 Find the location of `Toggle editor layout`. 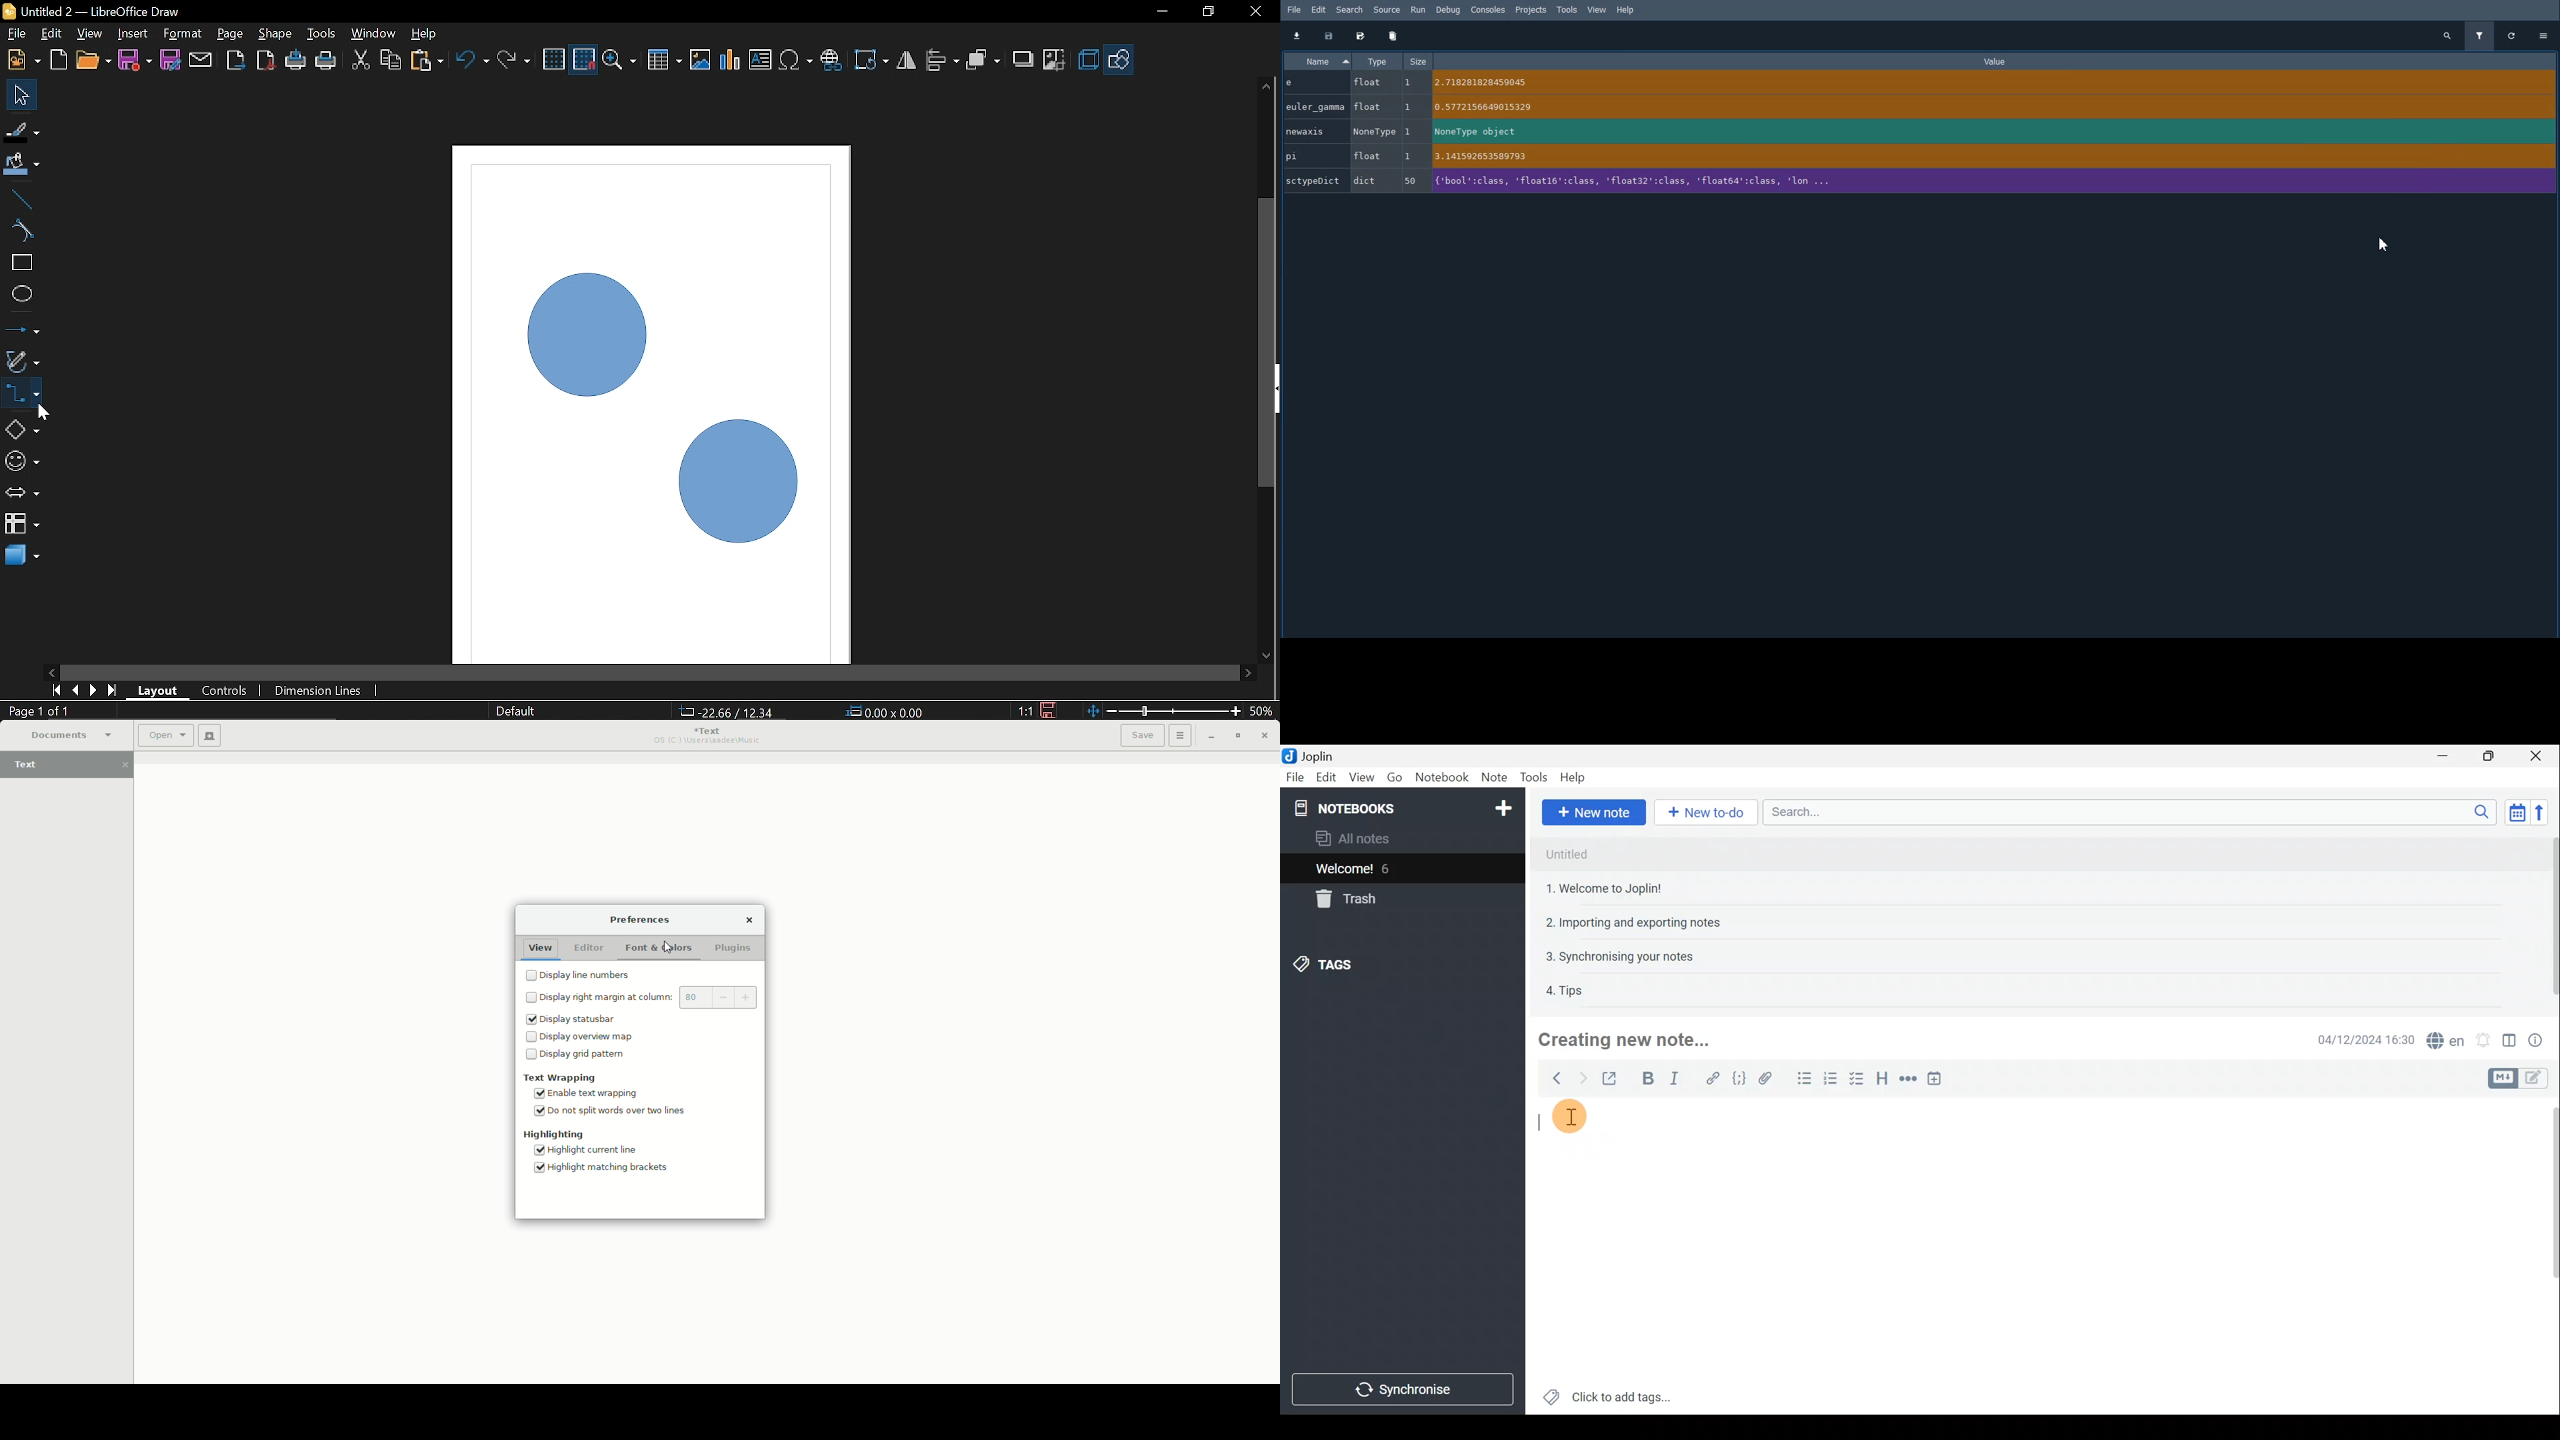

Toggle editor layout is located at coordinates (2510, 1043).